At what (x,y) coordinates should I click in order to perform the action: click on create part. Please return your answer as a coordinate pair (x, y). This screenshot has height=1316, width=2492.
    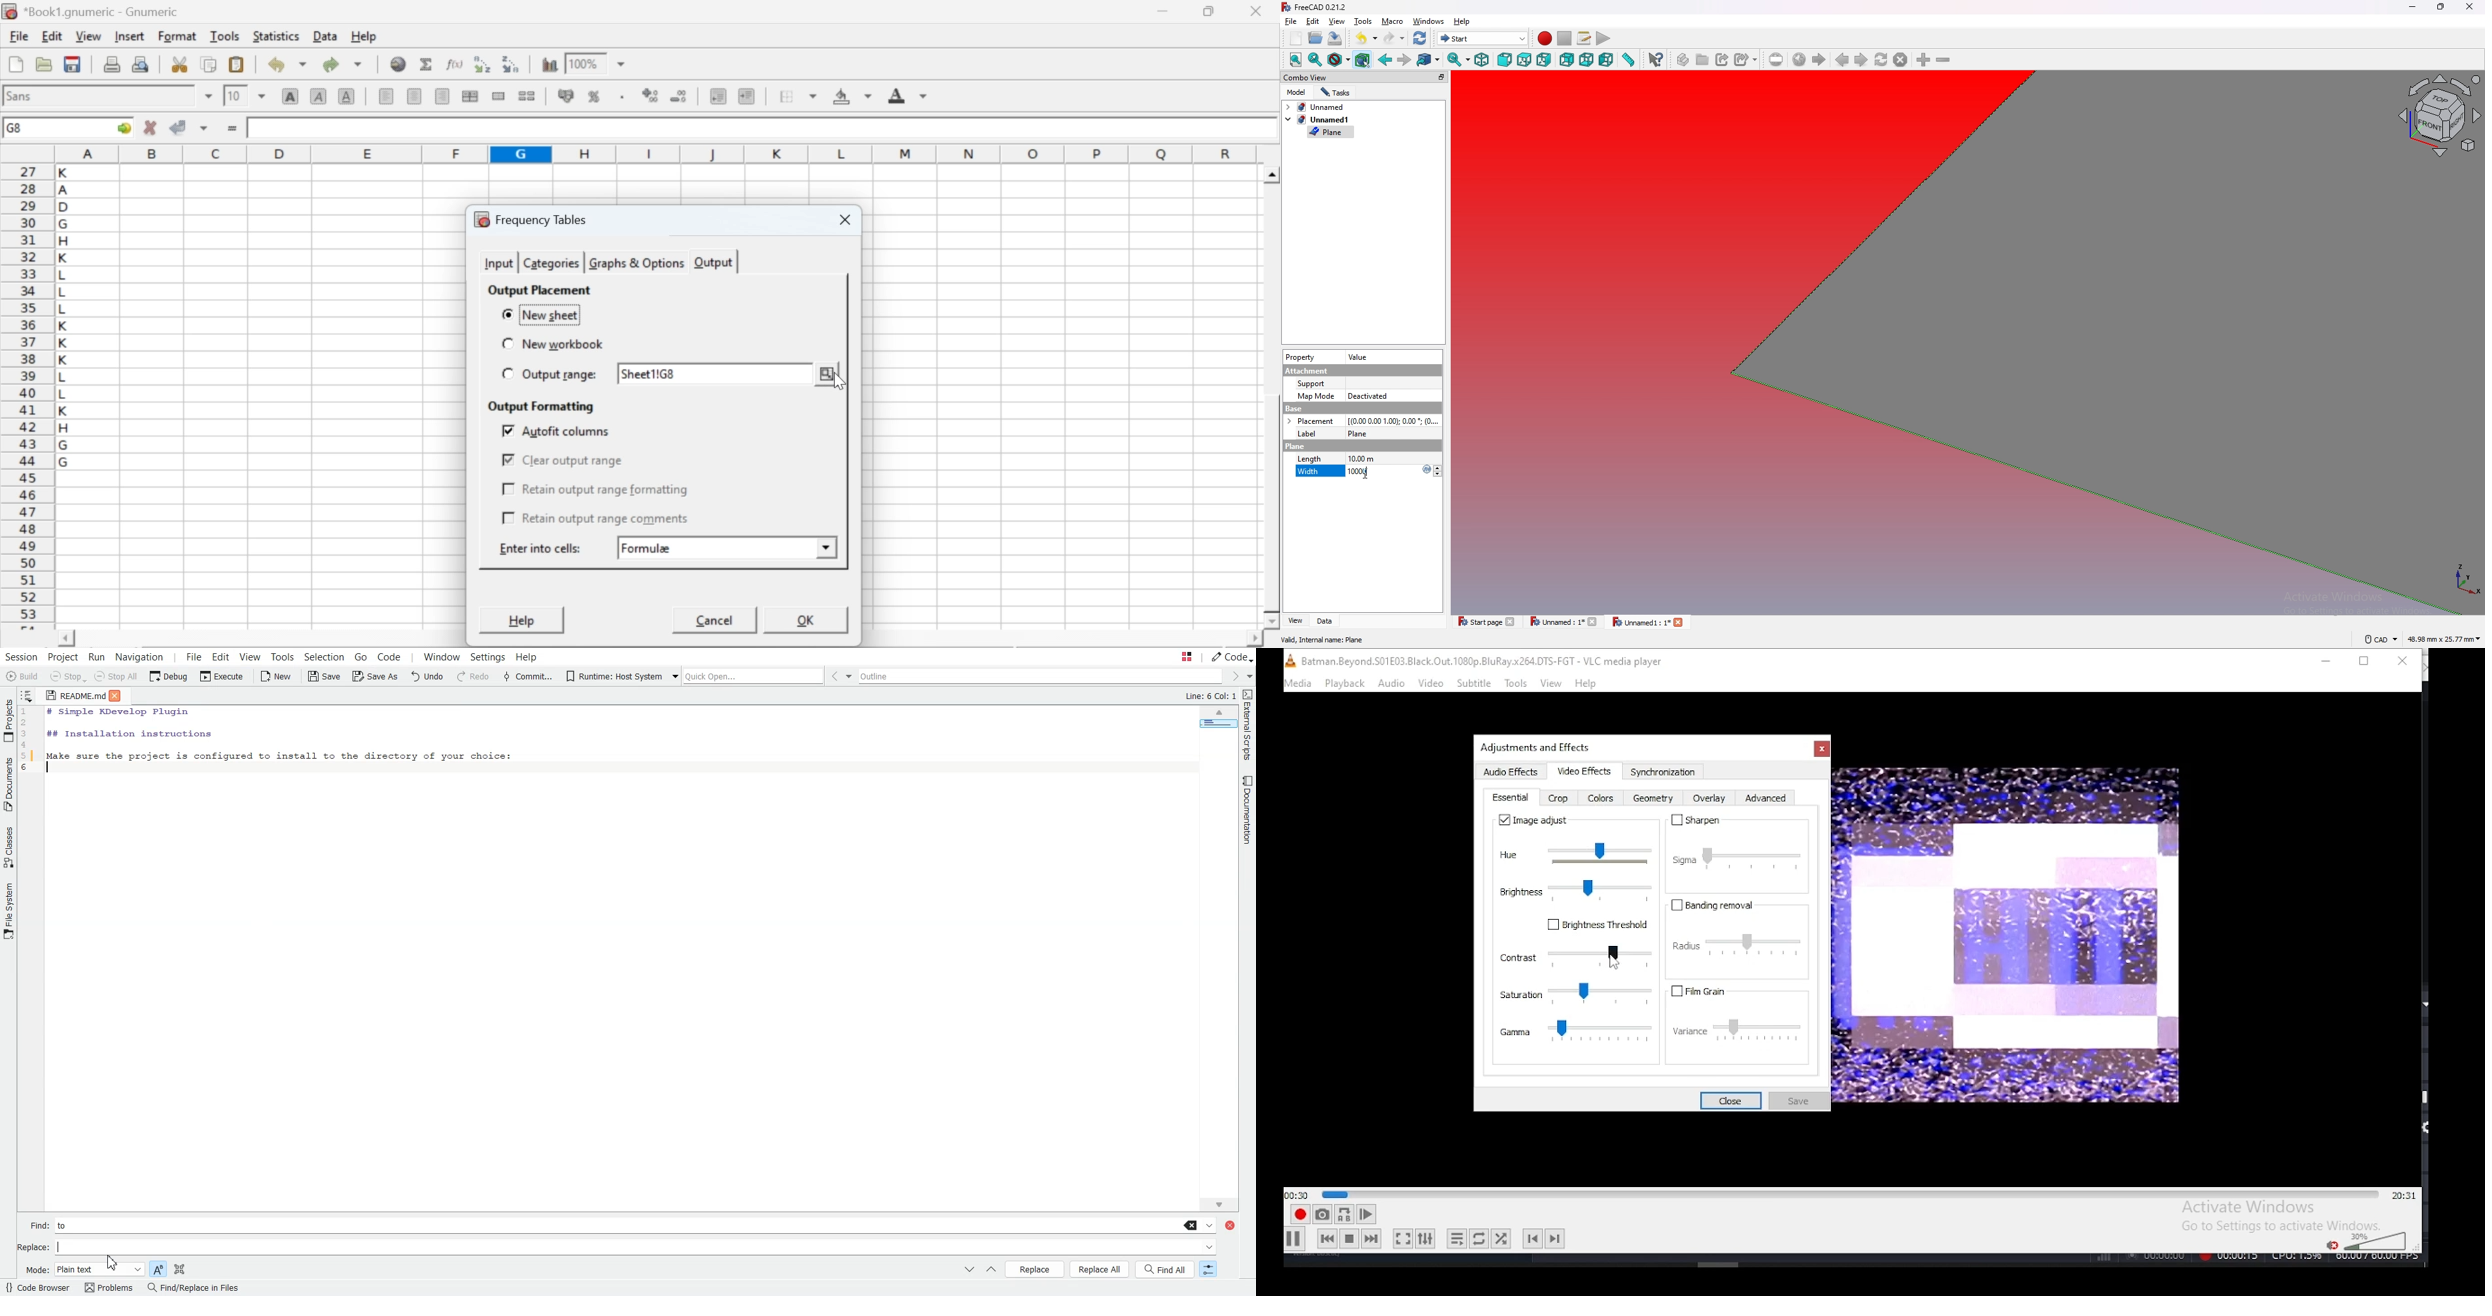
    Looking at the image, I should click on (1684, 60).